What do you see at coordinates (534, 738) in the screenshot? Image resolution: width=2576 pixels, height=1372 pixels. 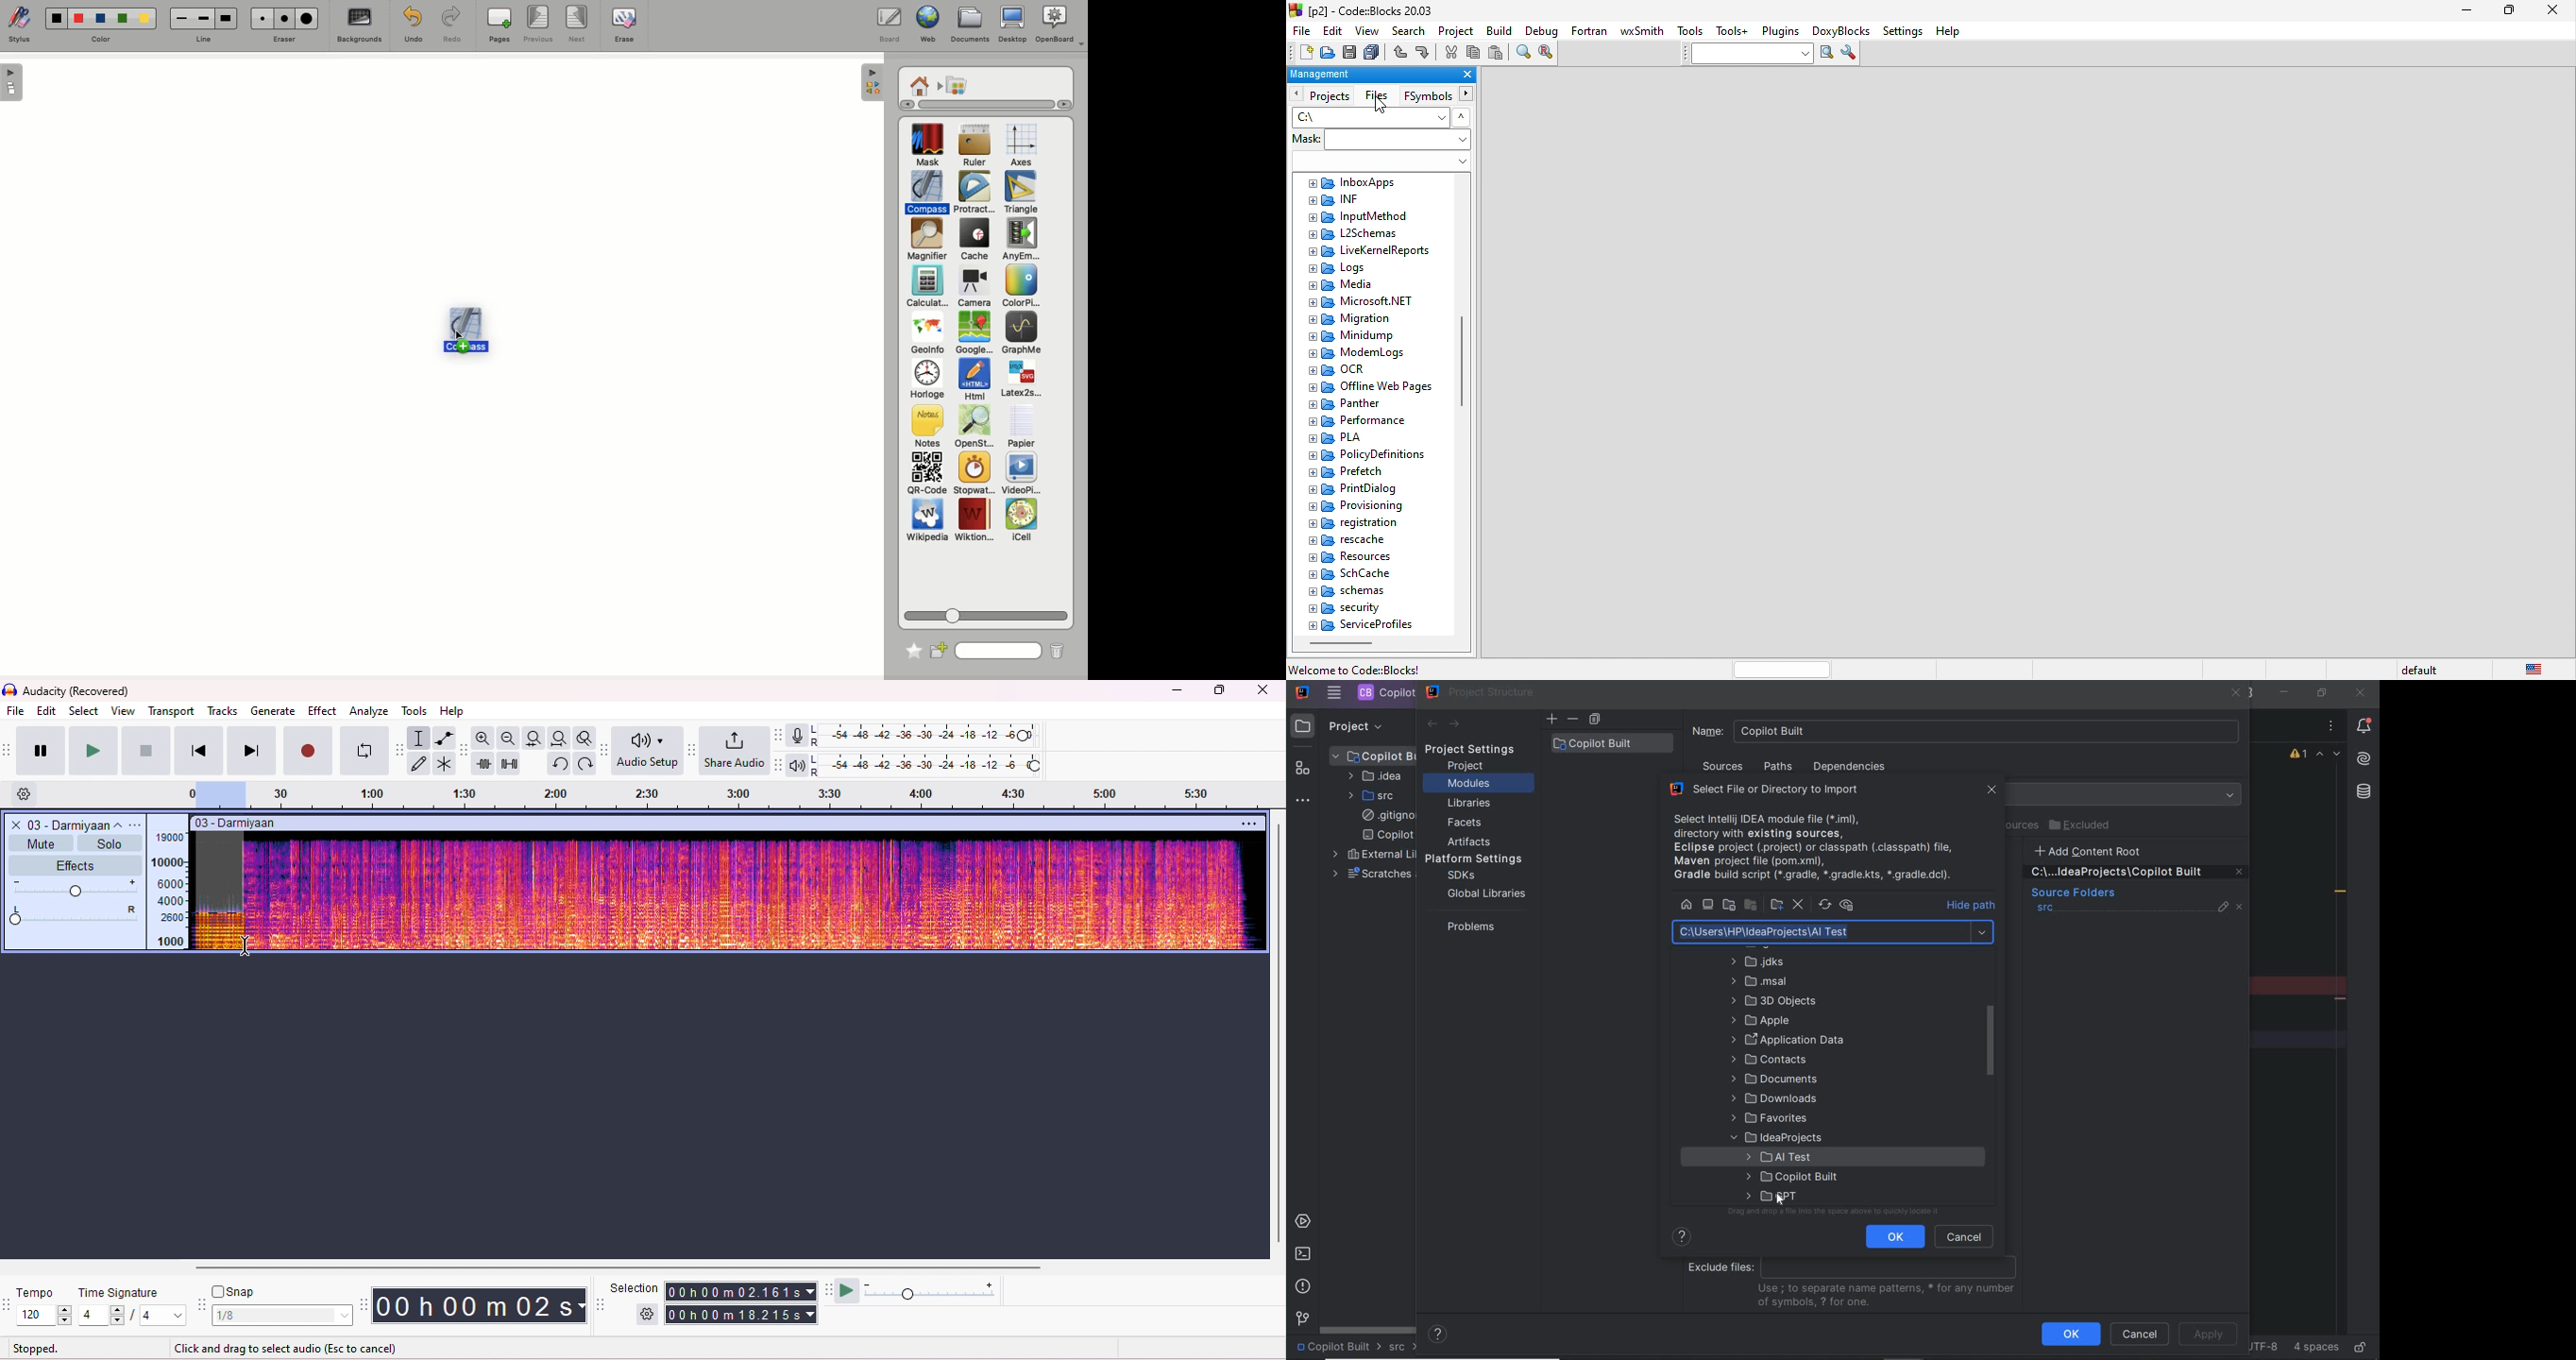 I see `fit selection to width` at bounding box center [534, 738].